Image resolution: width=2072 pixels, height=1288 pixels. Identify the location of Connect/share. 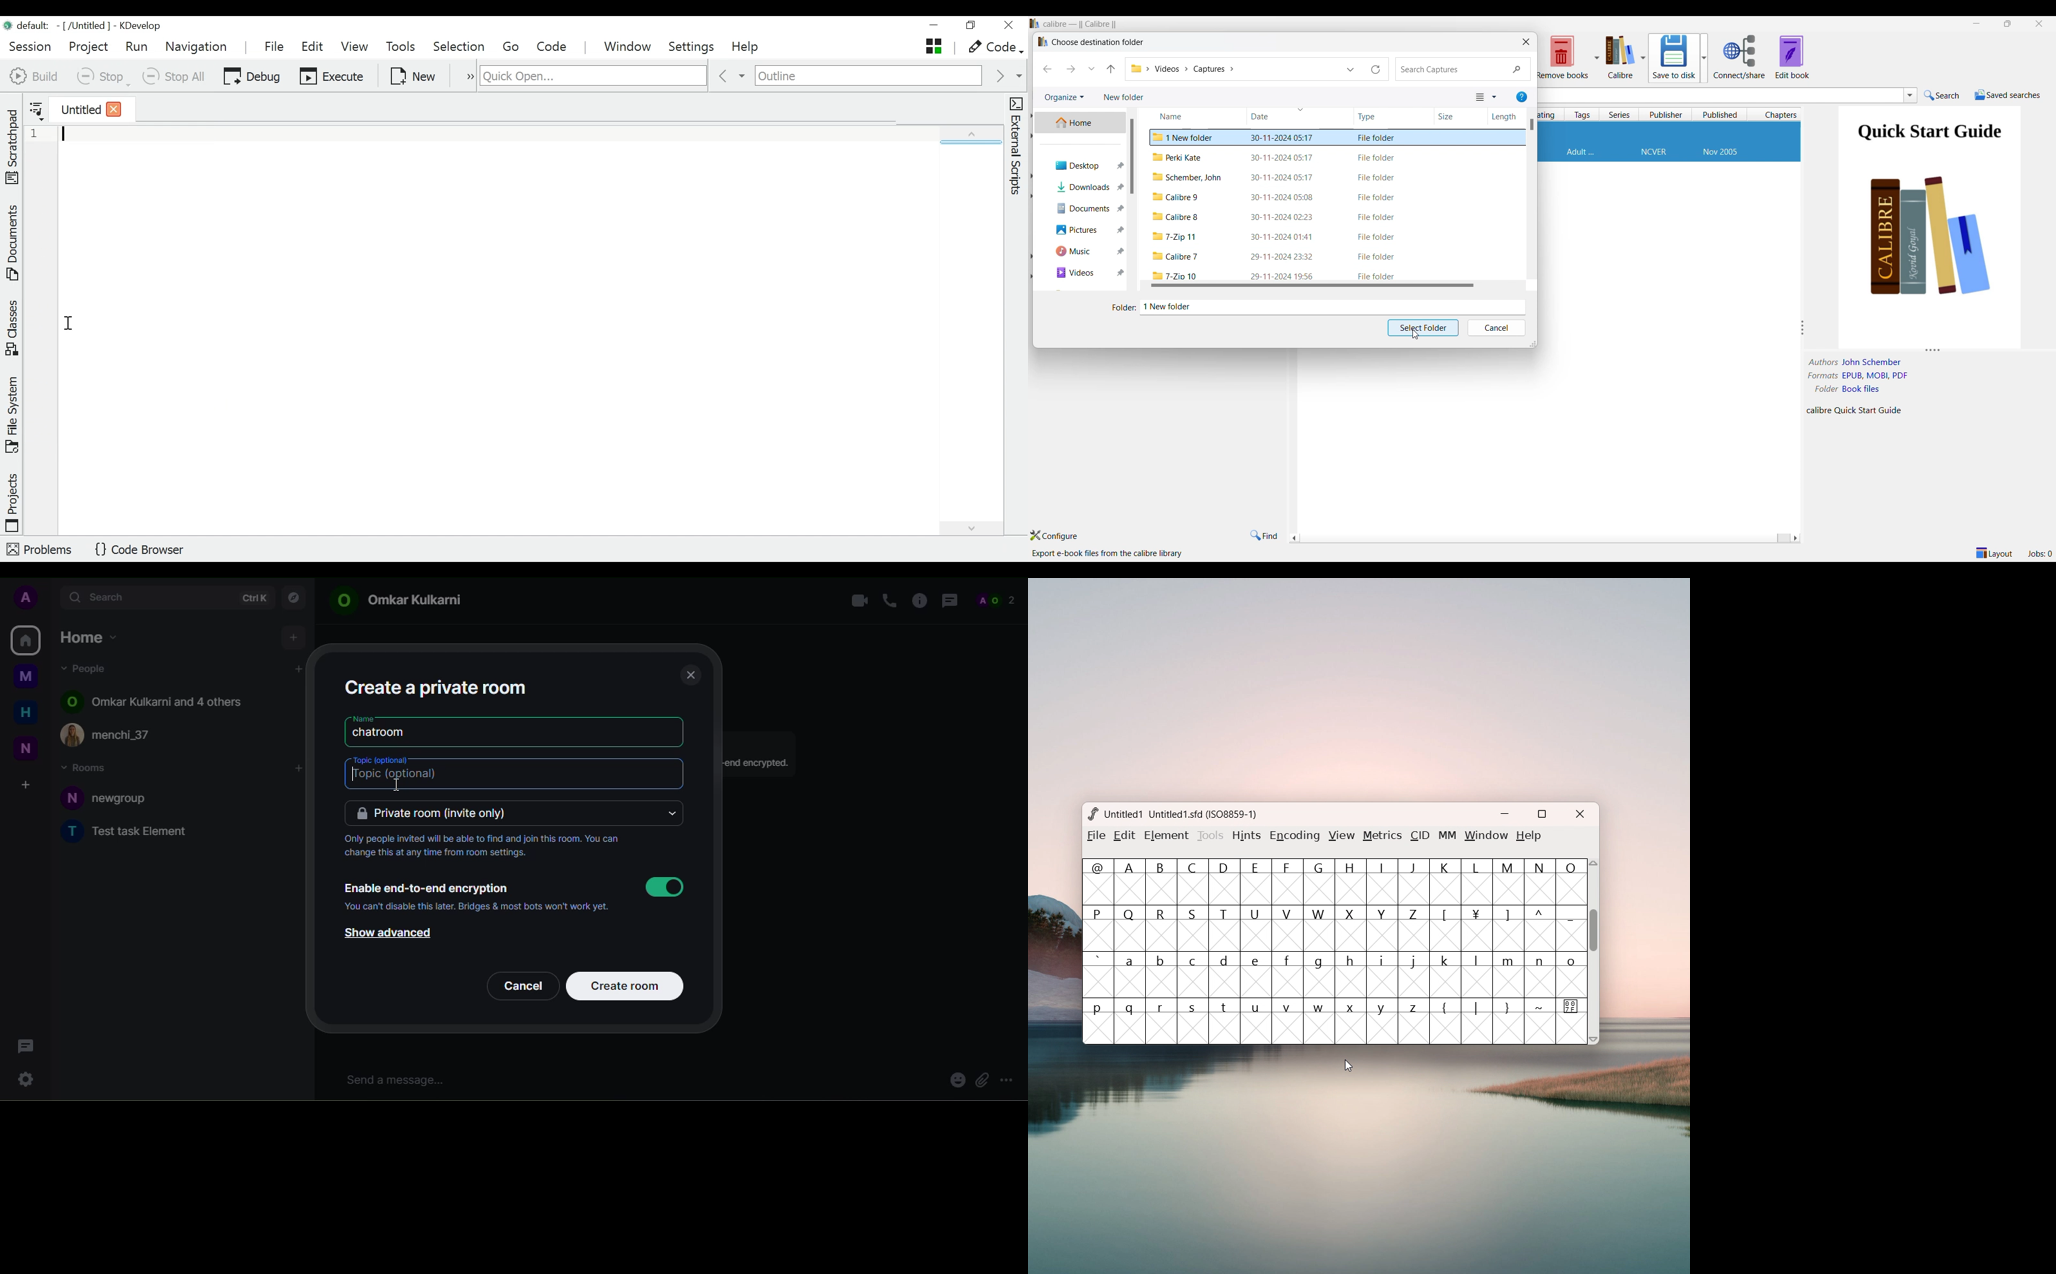
(1740, 57).